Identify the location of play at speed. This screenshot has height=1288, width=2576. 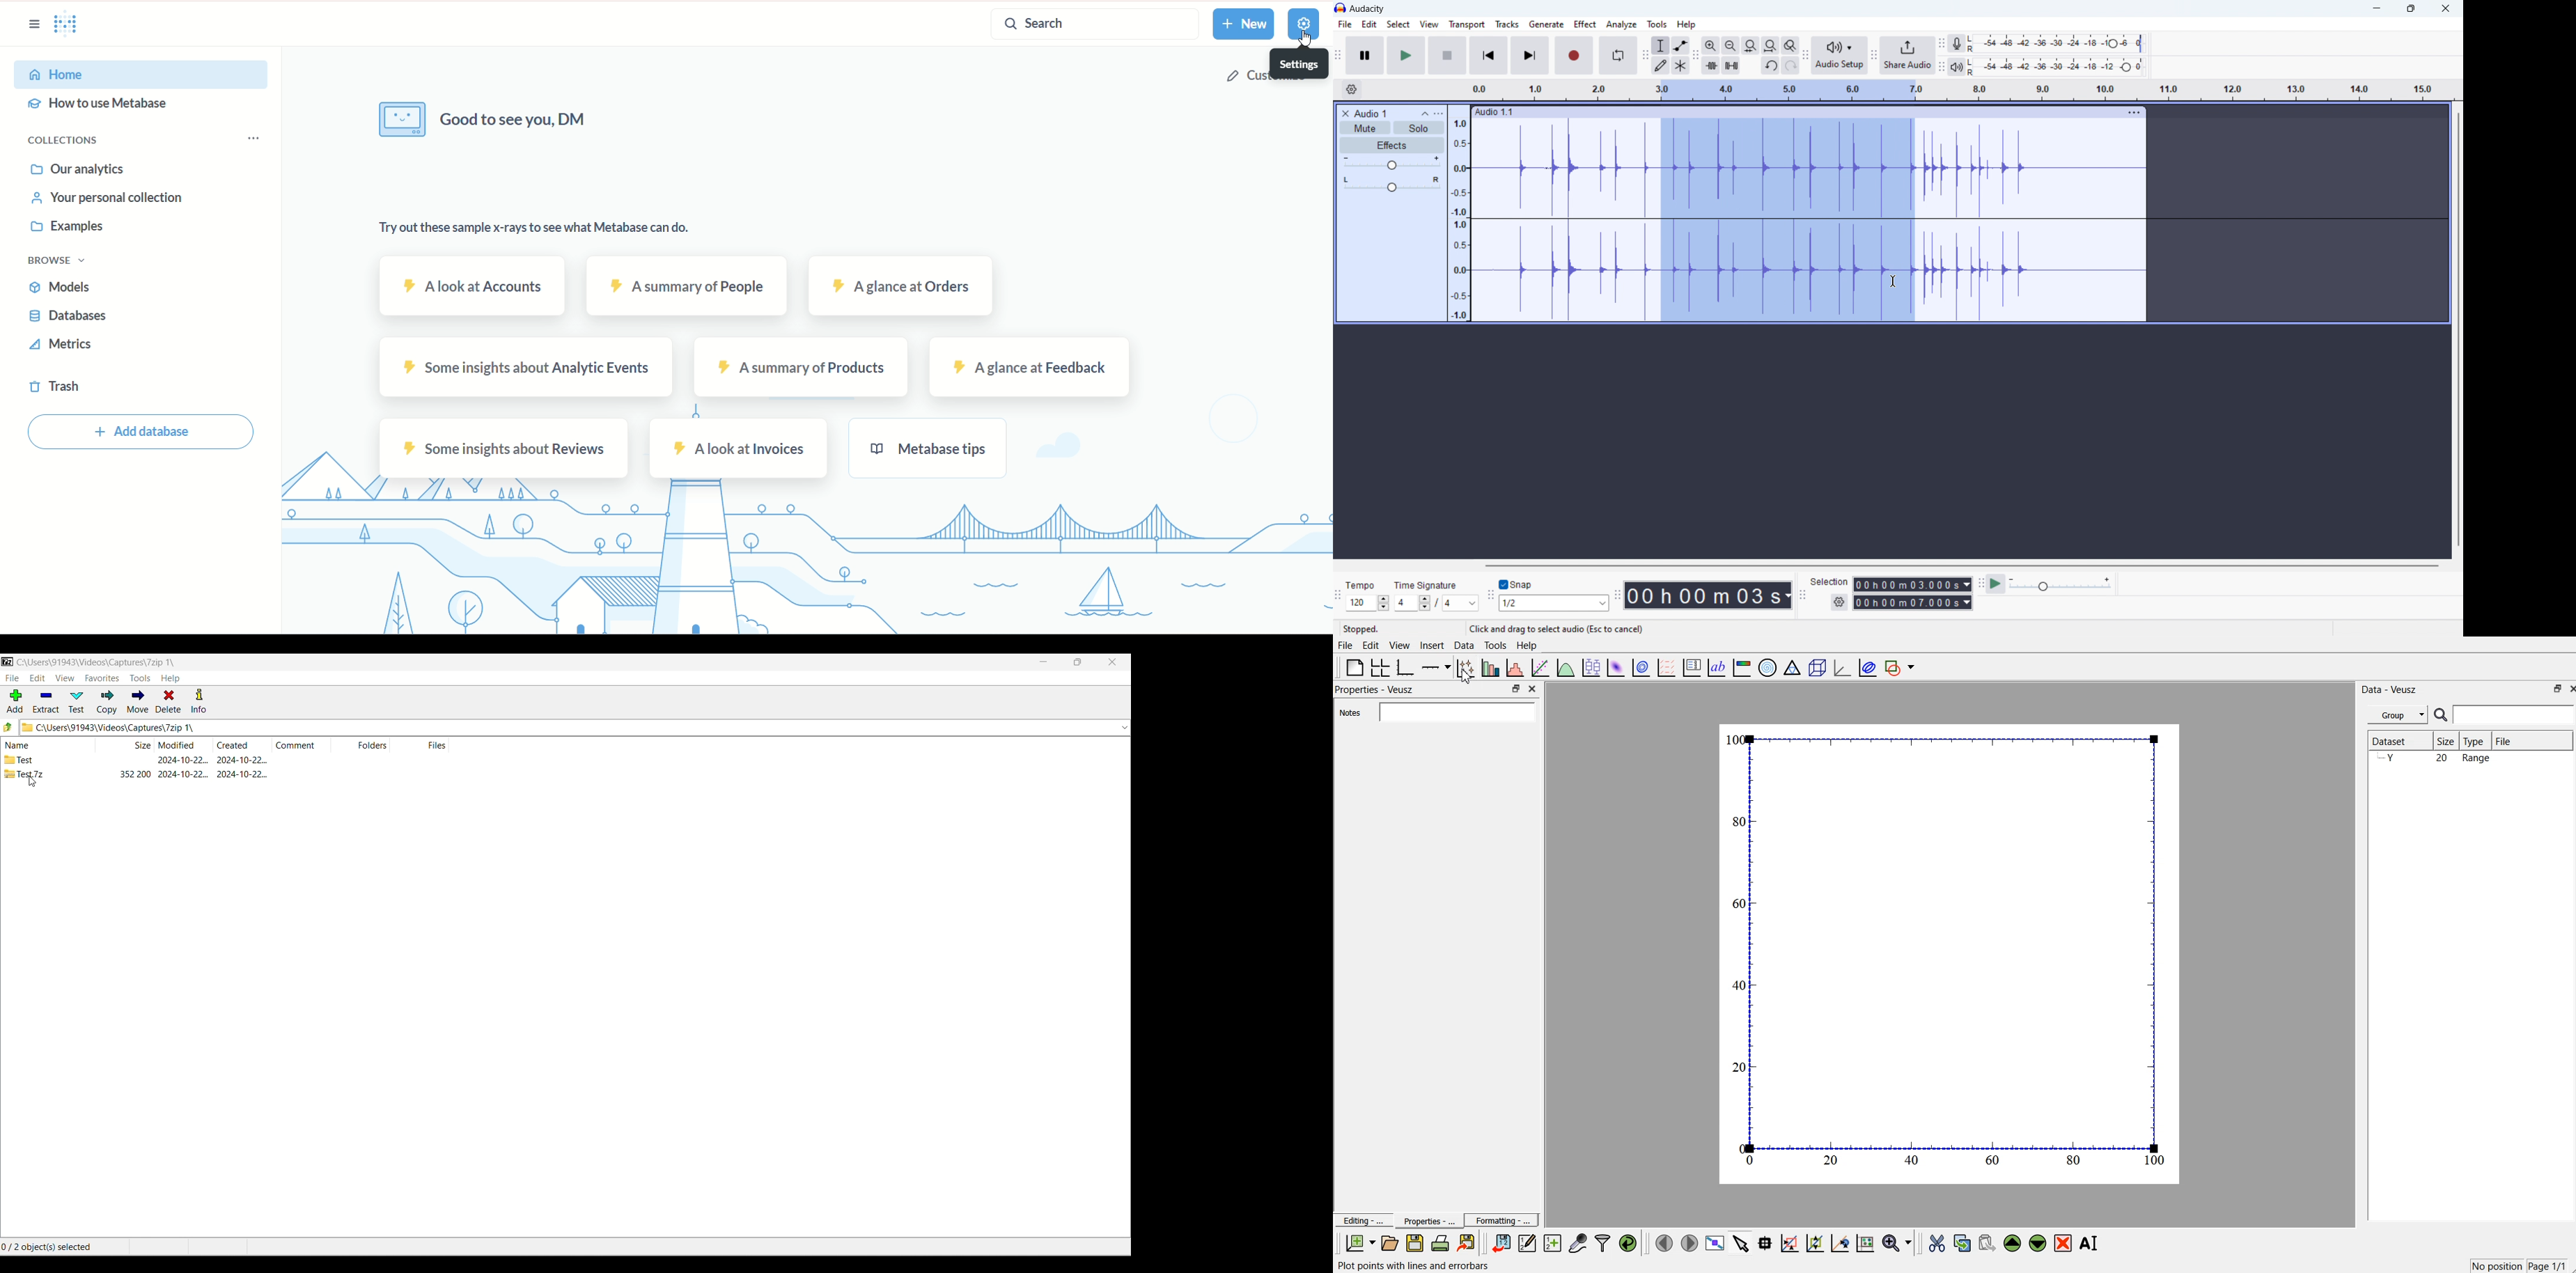
(1996, 584).